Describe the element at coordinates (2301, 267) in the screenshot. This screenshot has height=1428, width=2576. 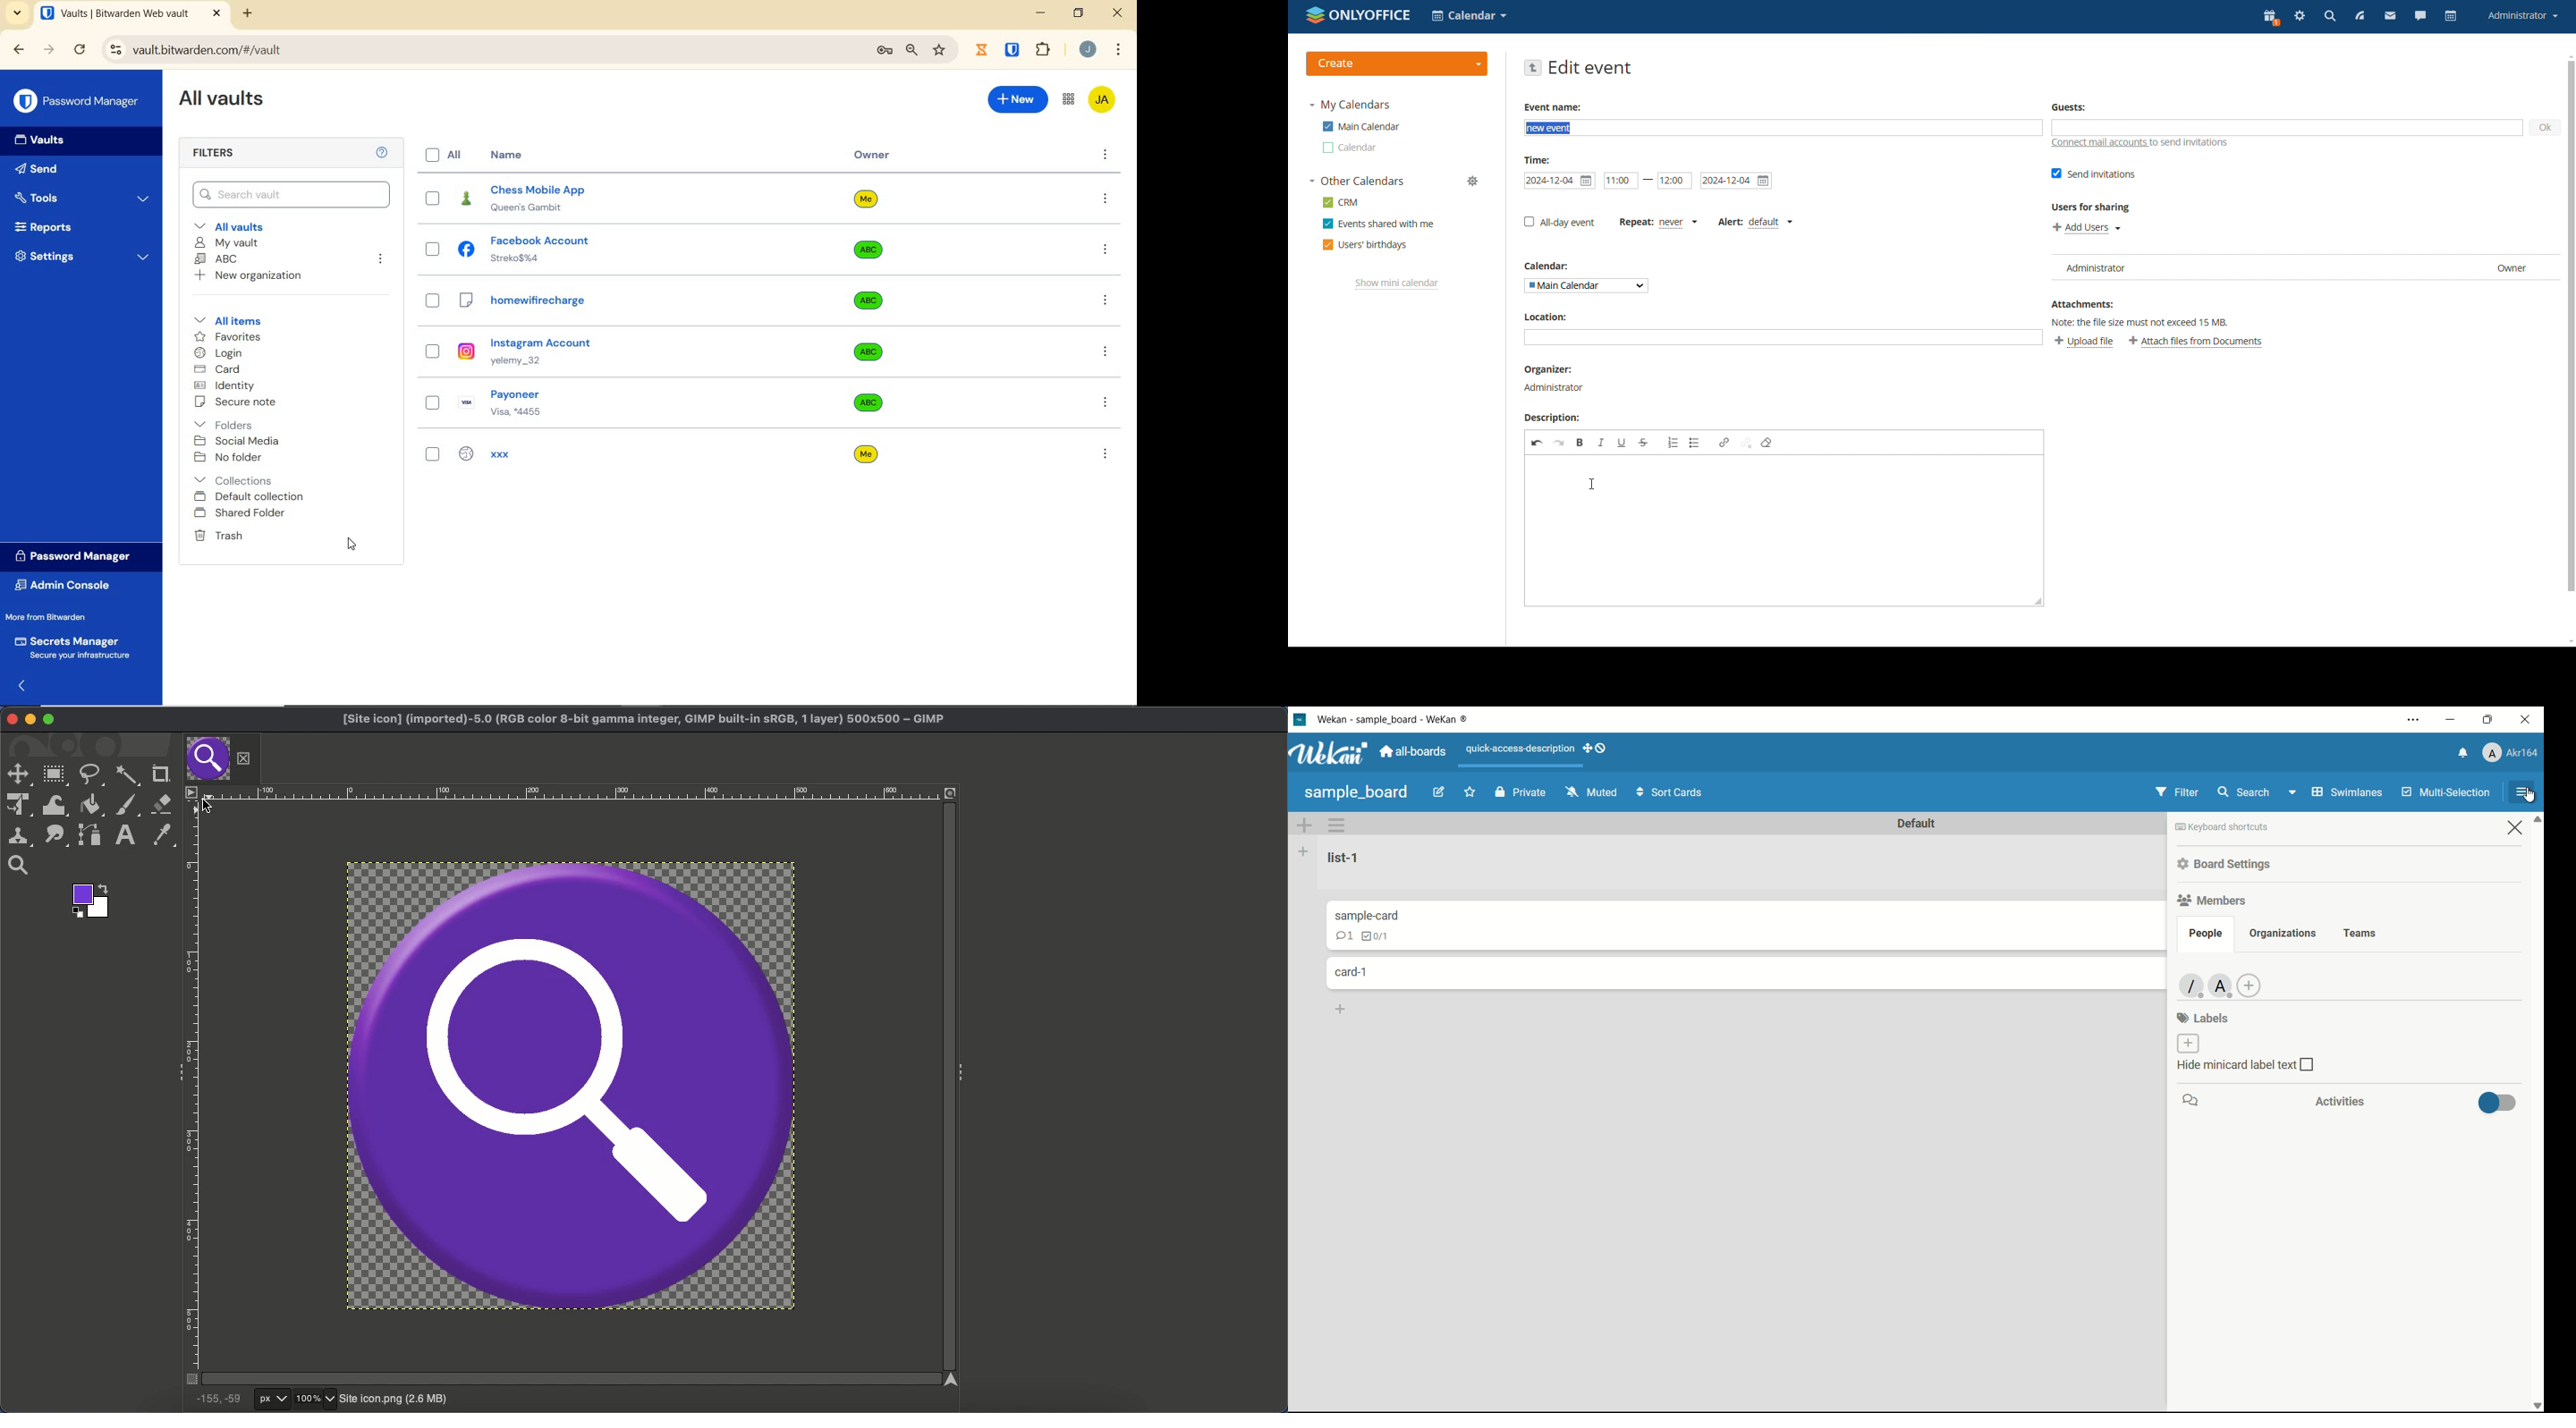
I see `user list` at that location.